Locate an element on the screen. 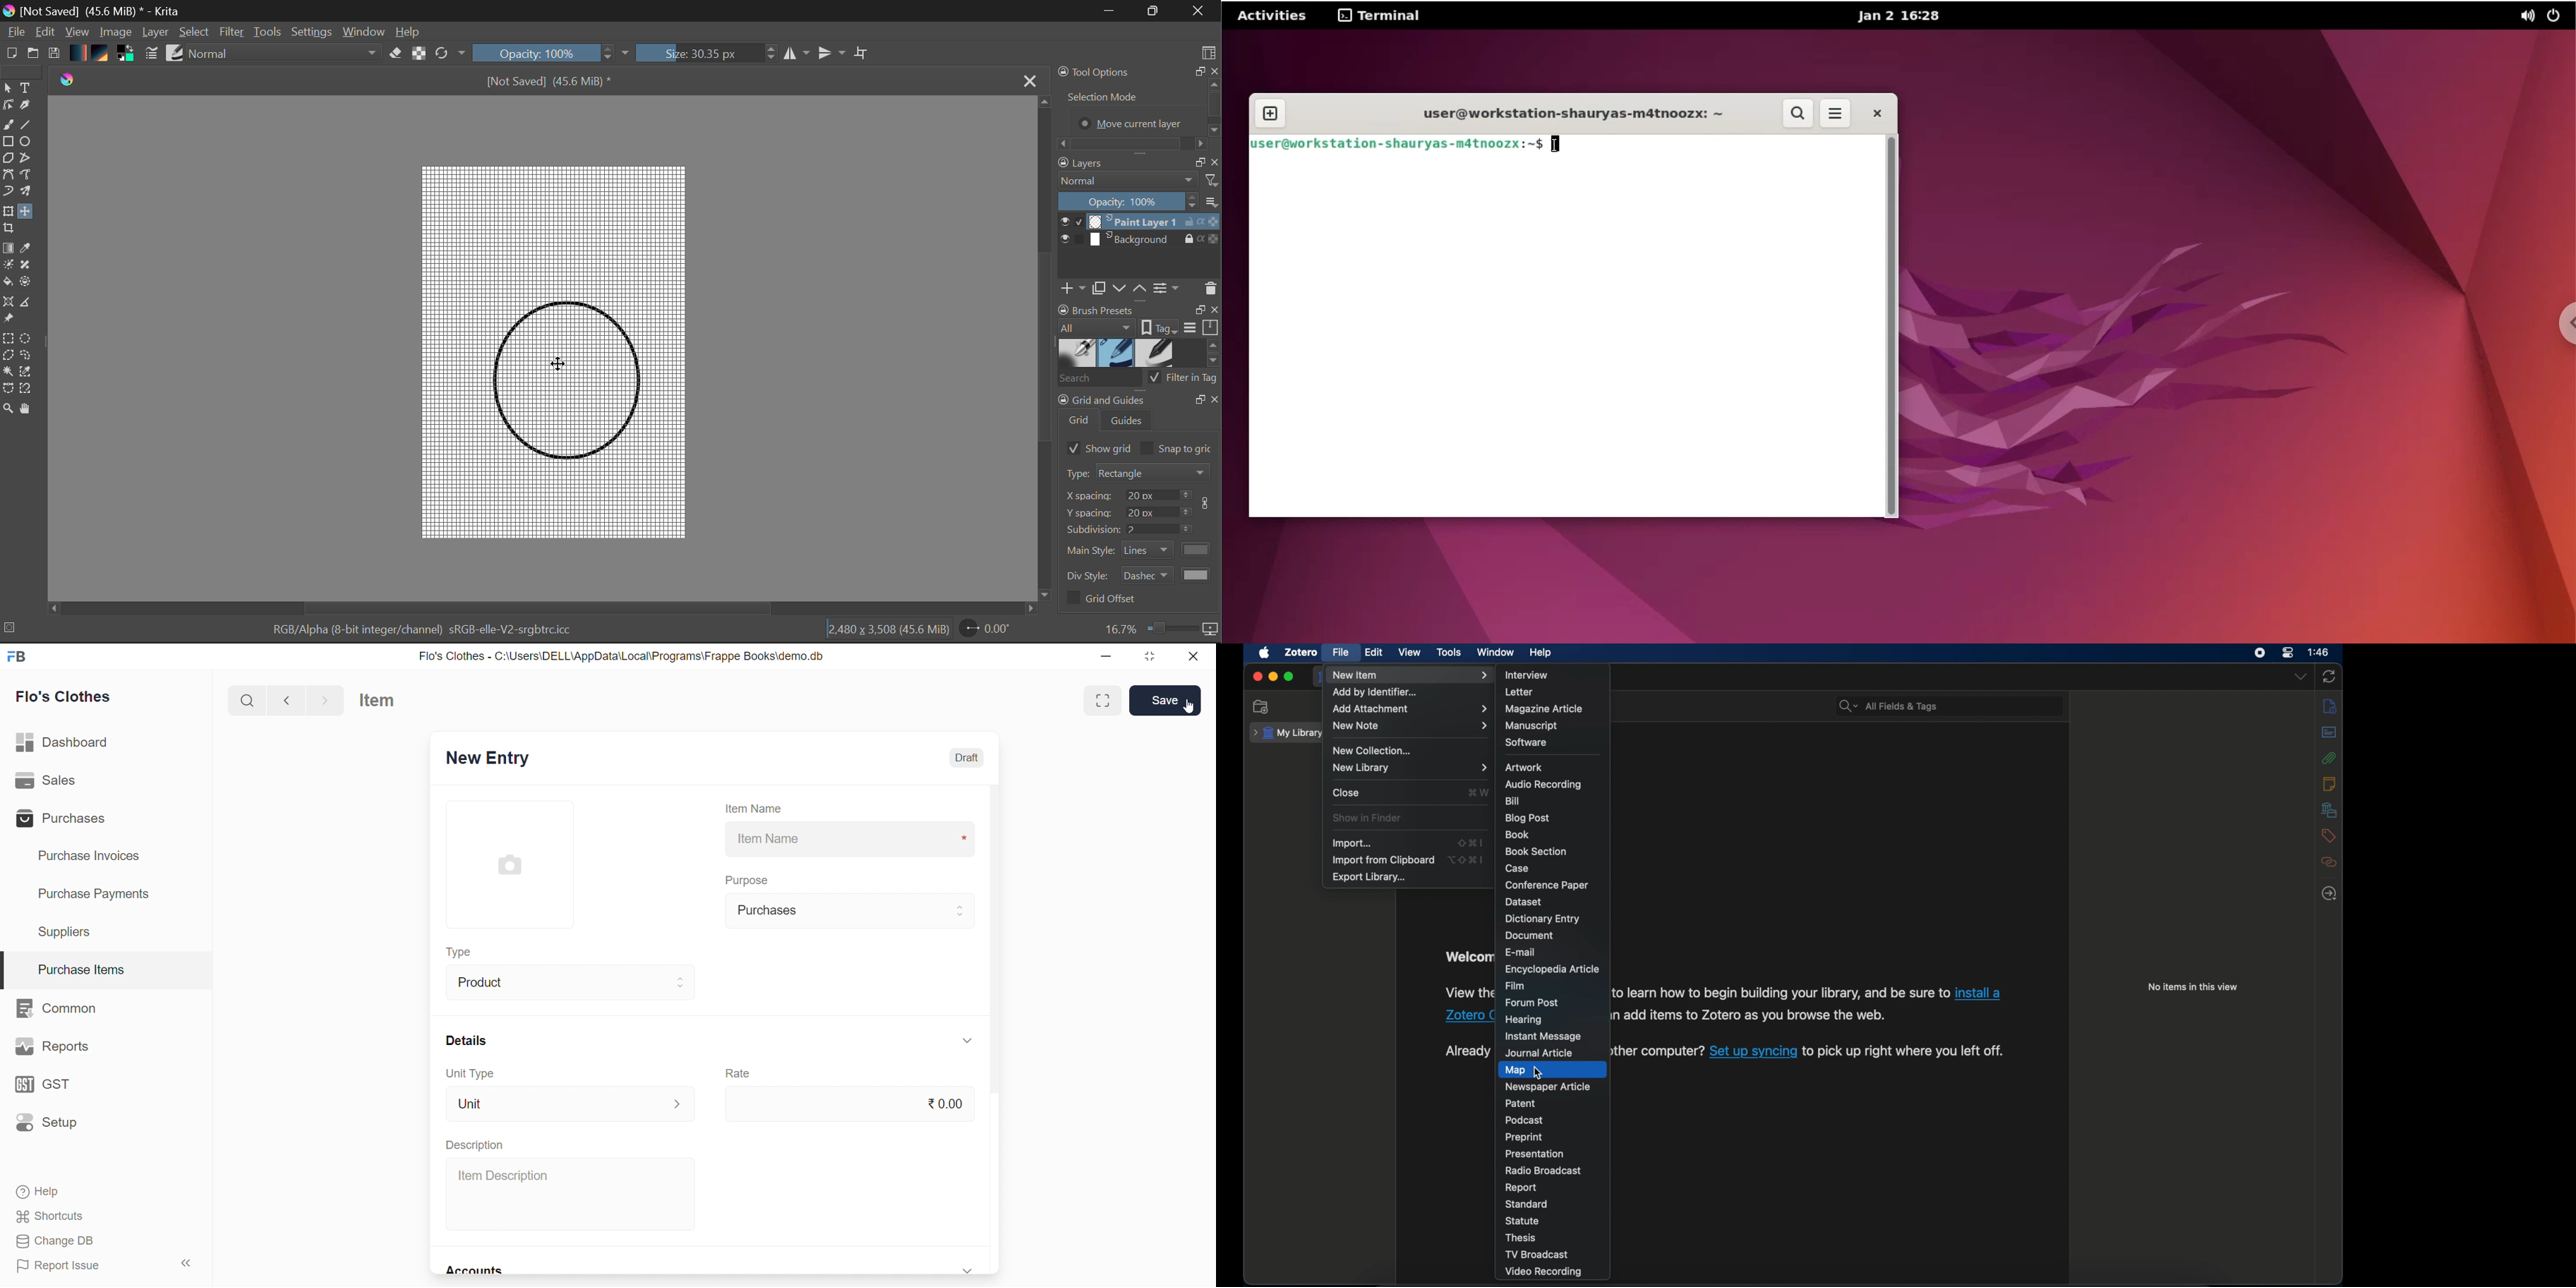 Image resolution: width=2576 pixels, height=1288 pixels. Dashboard is located at coordinates (68, 740).